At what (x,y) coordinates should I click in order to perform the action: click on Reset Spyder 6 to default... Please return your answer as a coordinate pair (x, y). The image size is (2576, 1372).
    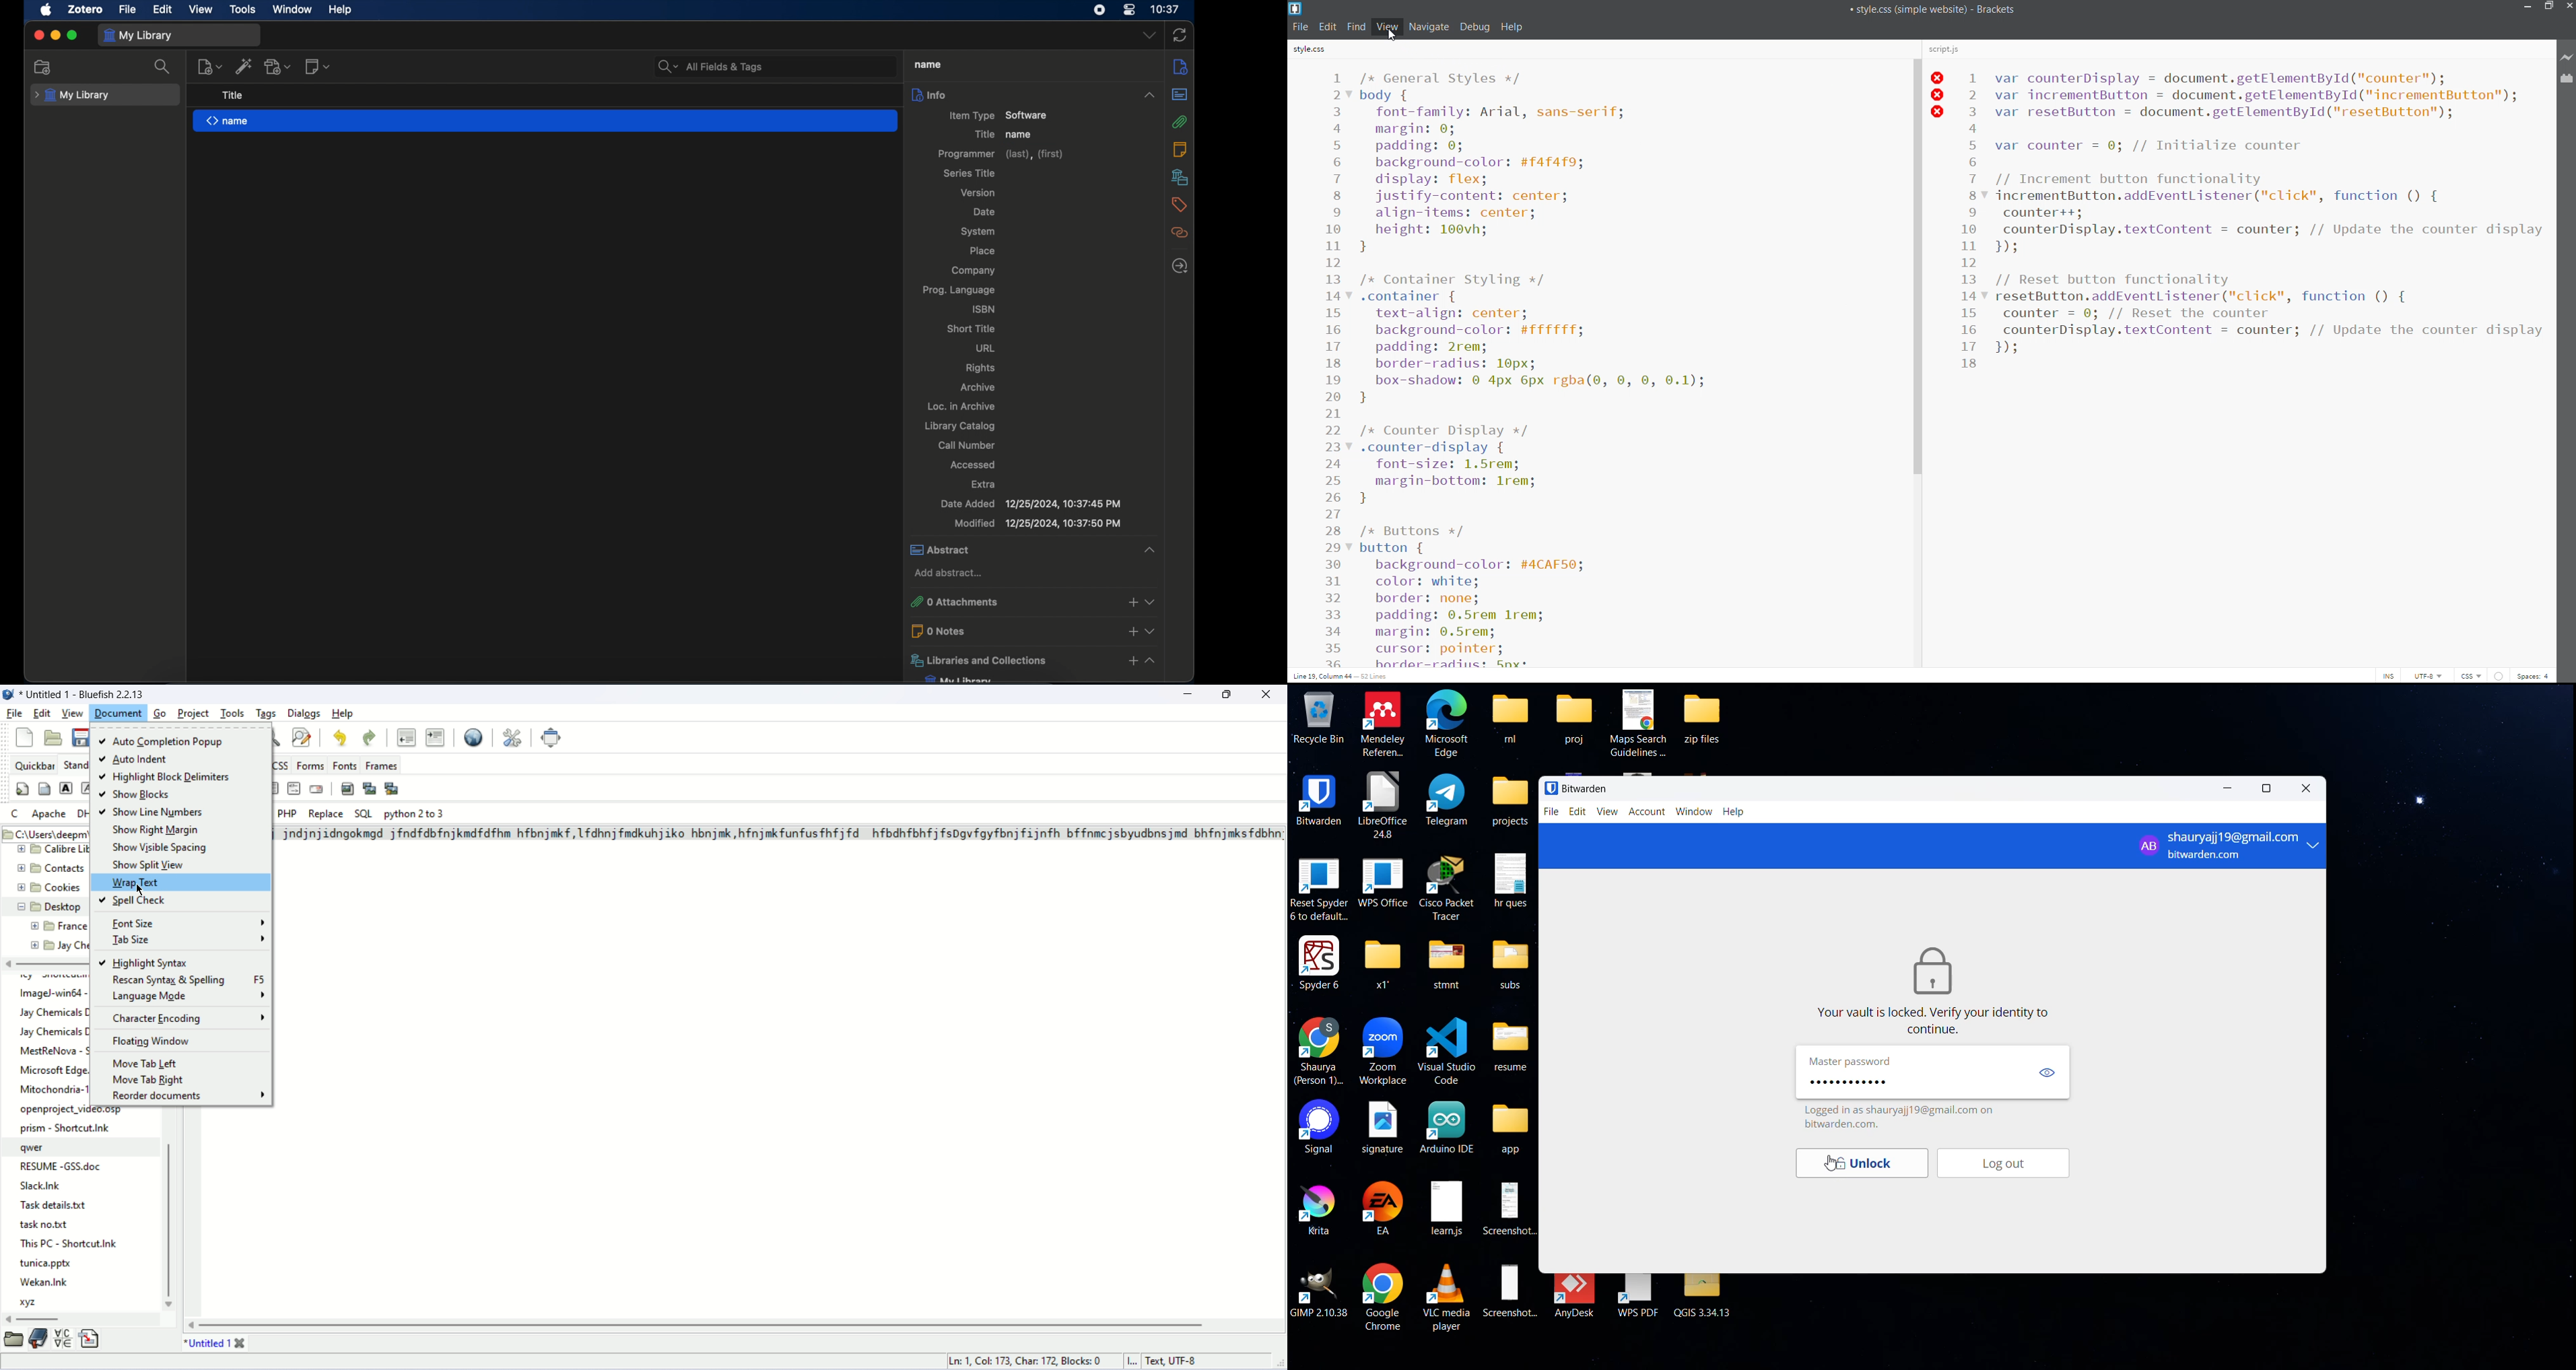
    Looking at the image, I should click on (1319, 889).